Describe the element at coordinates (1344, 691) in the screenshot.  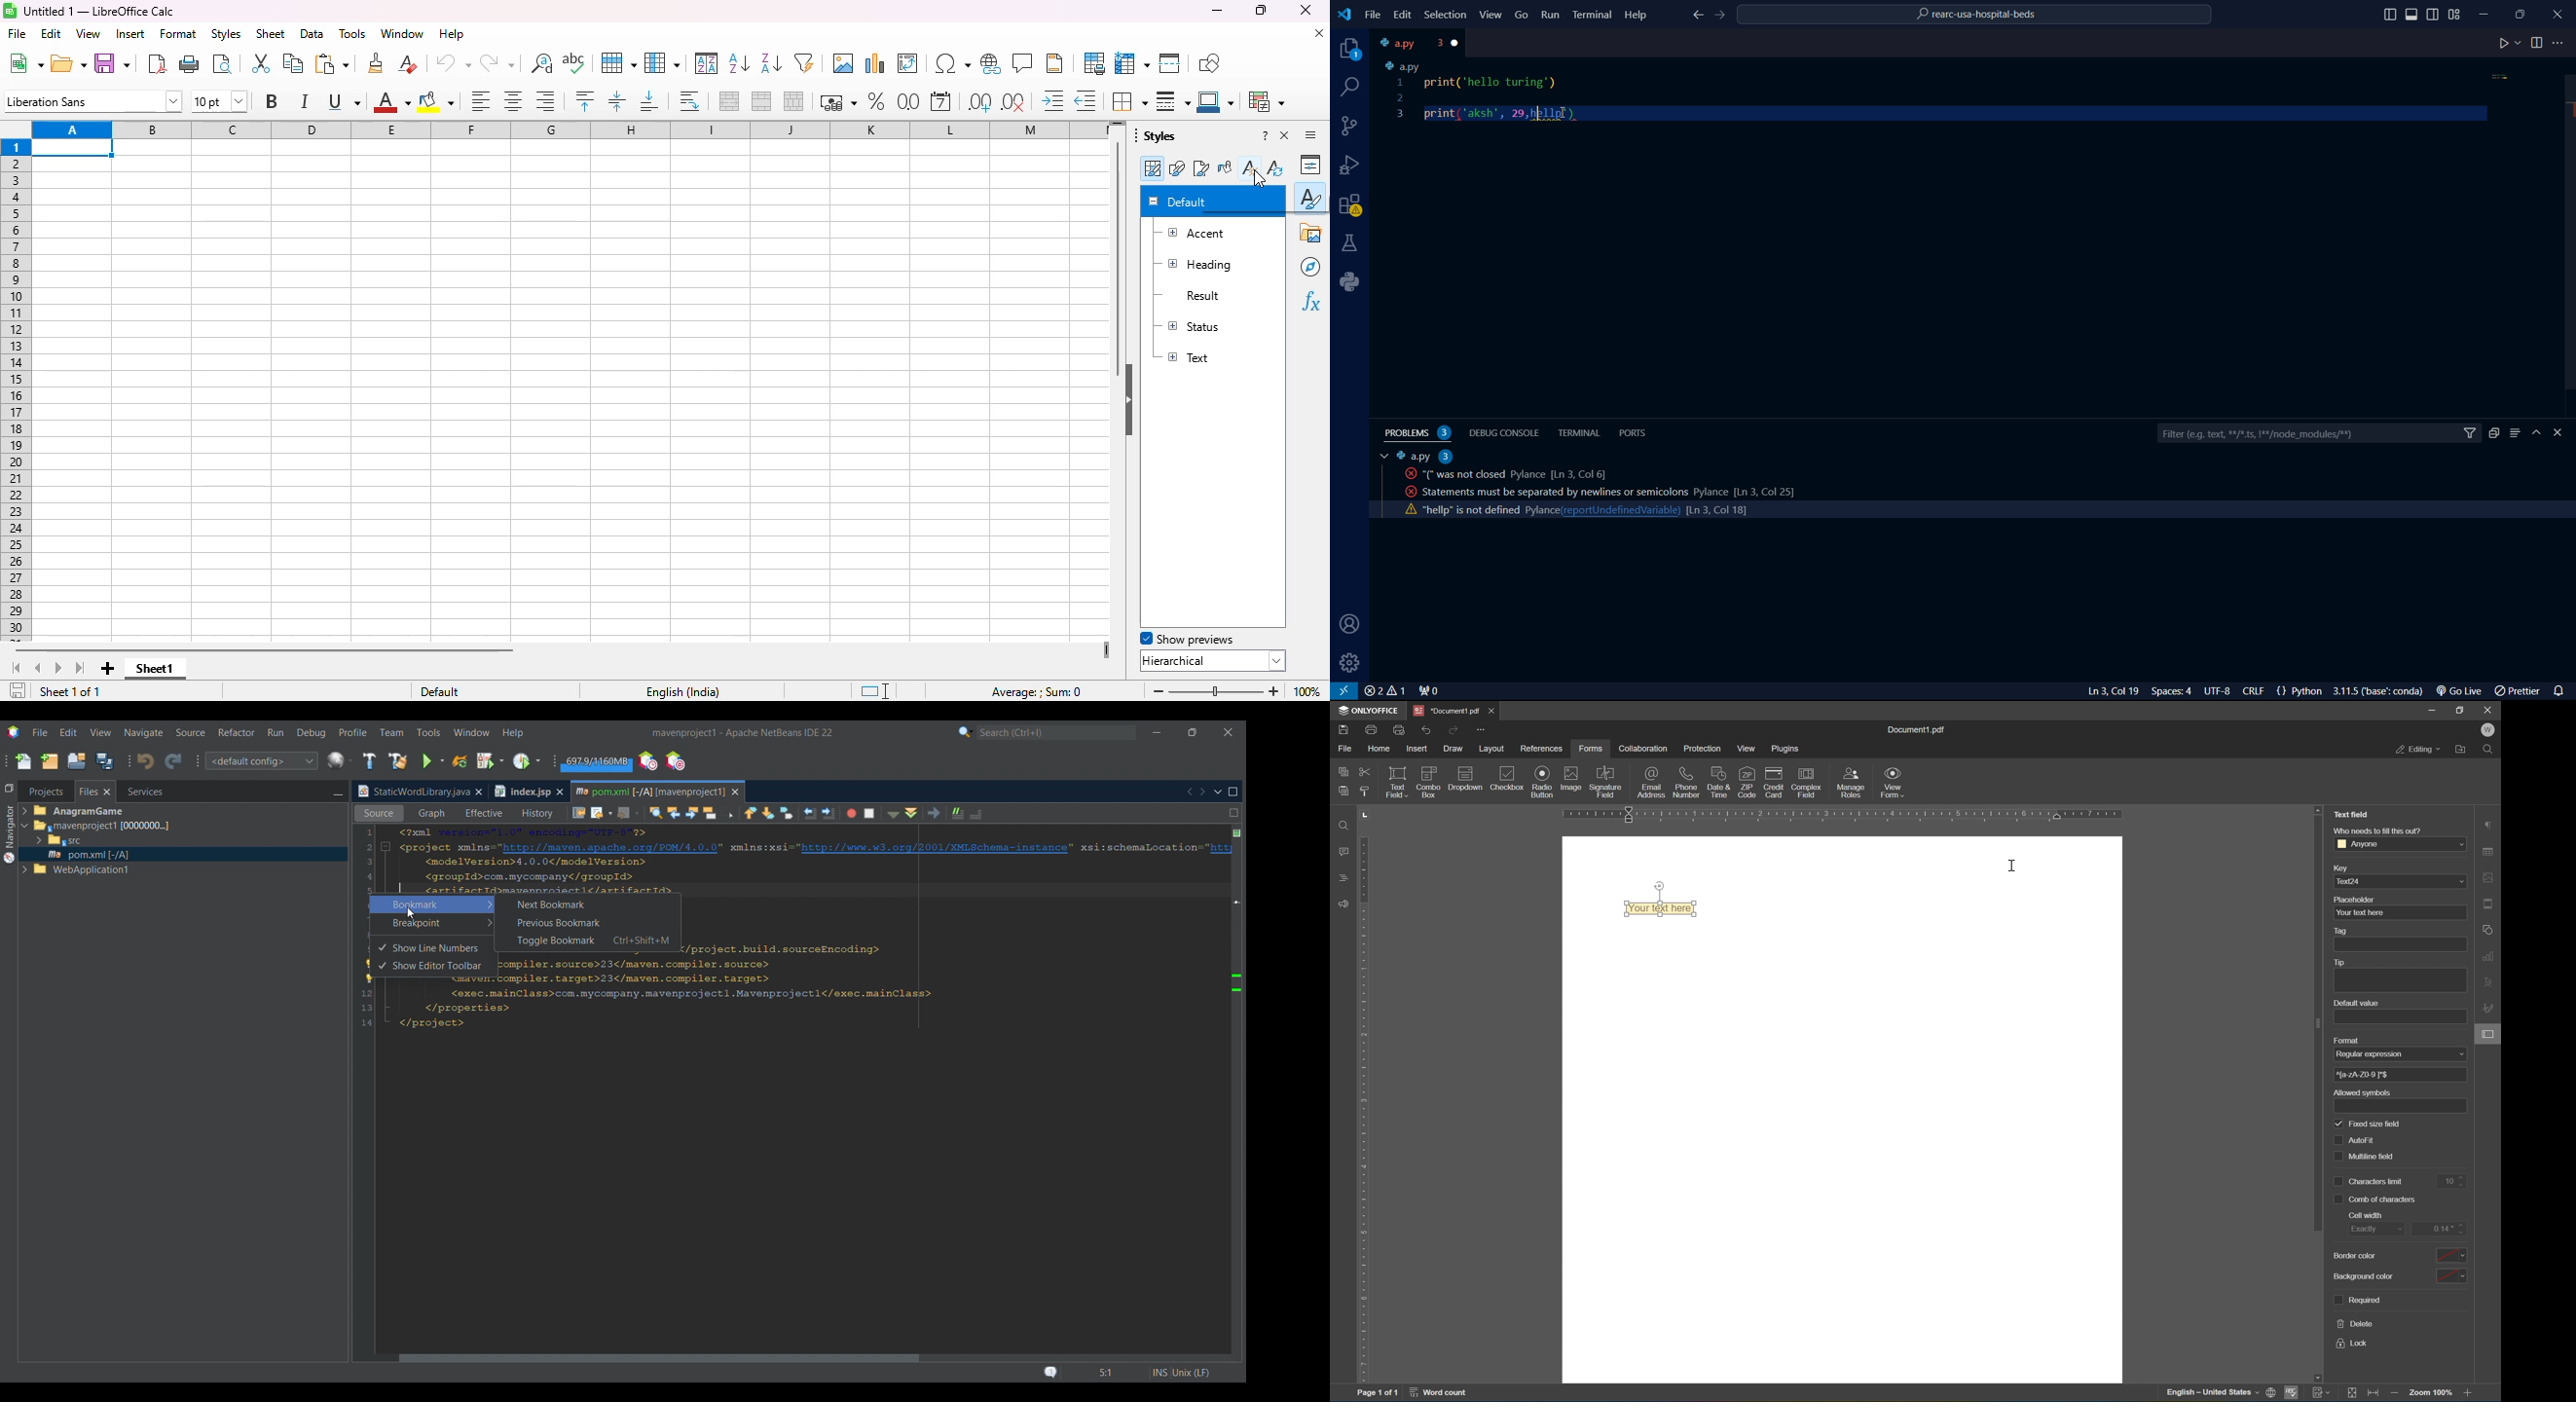
I see `VS` at that location.